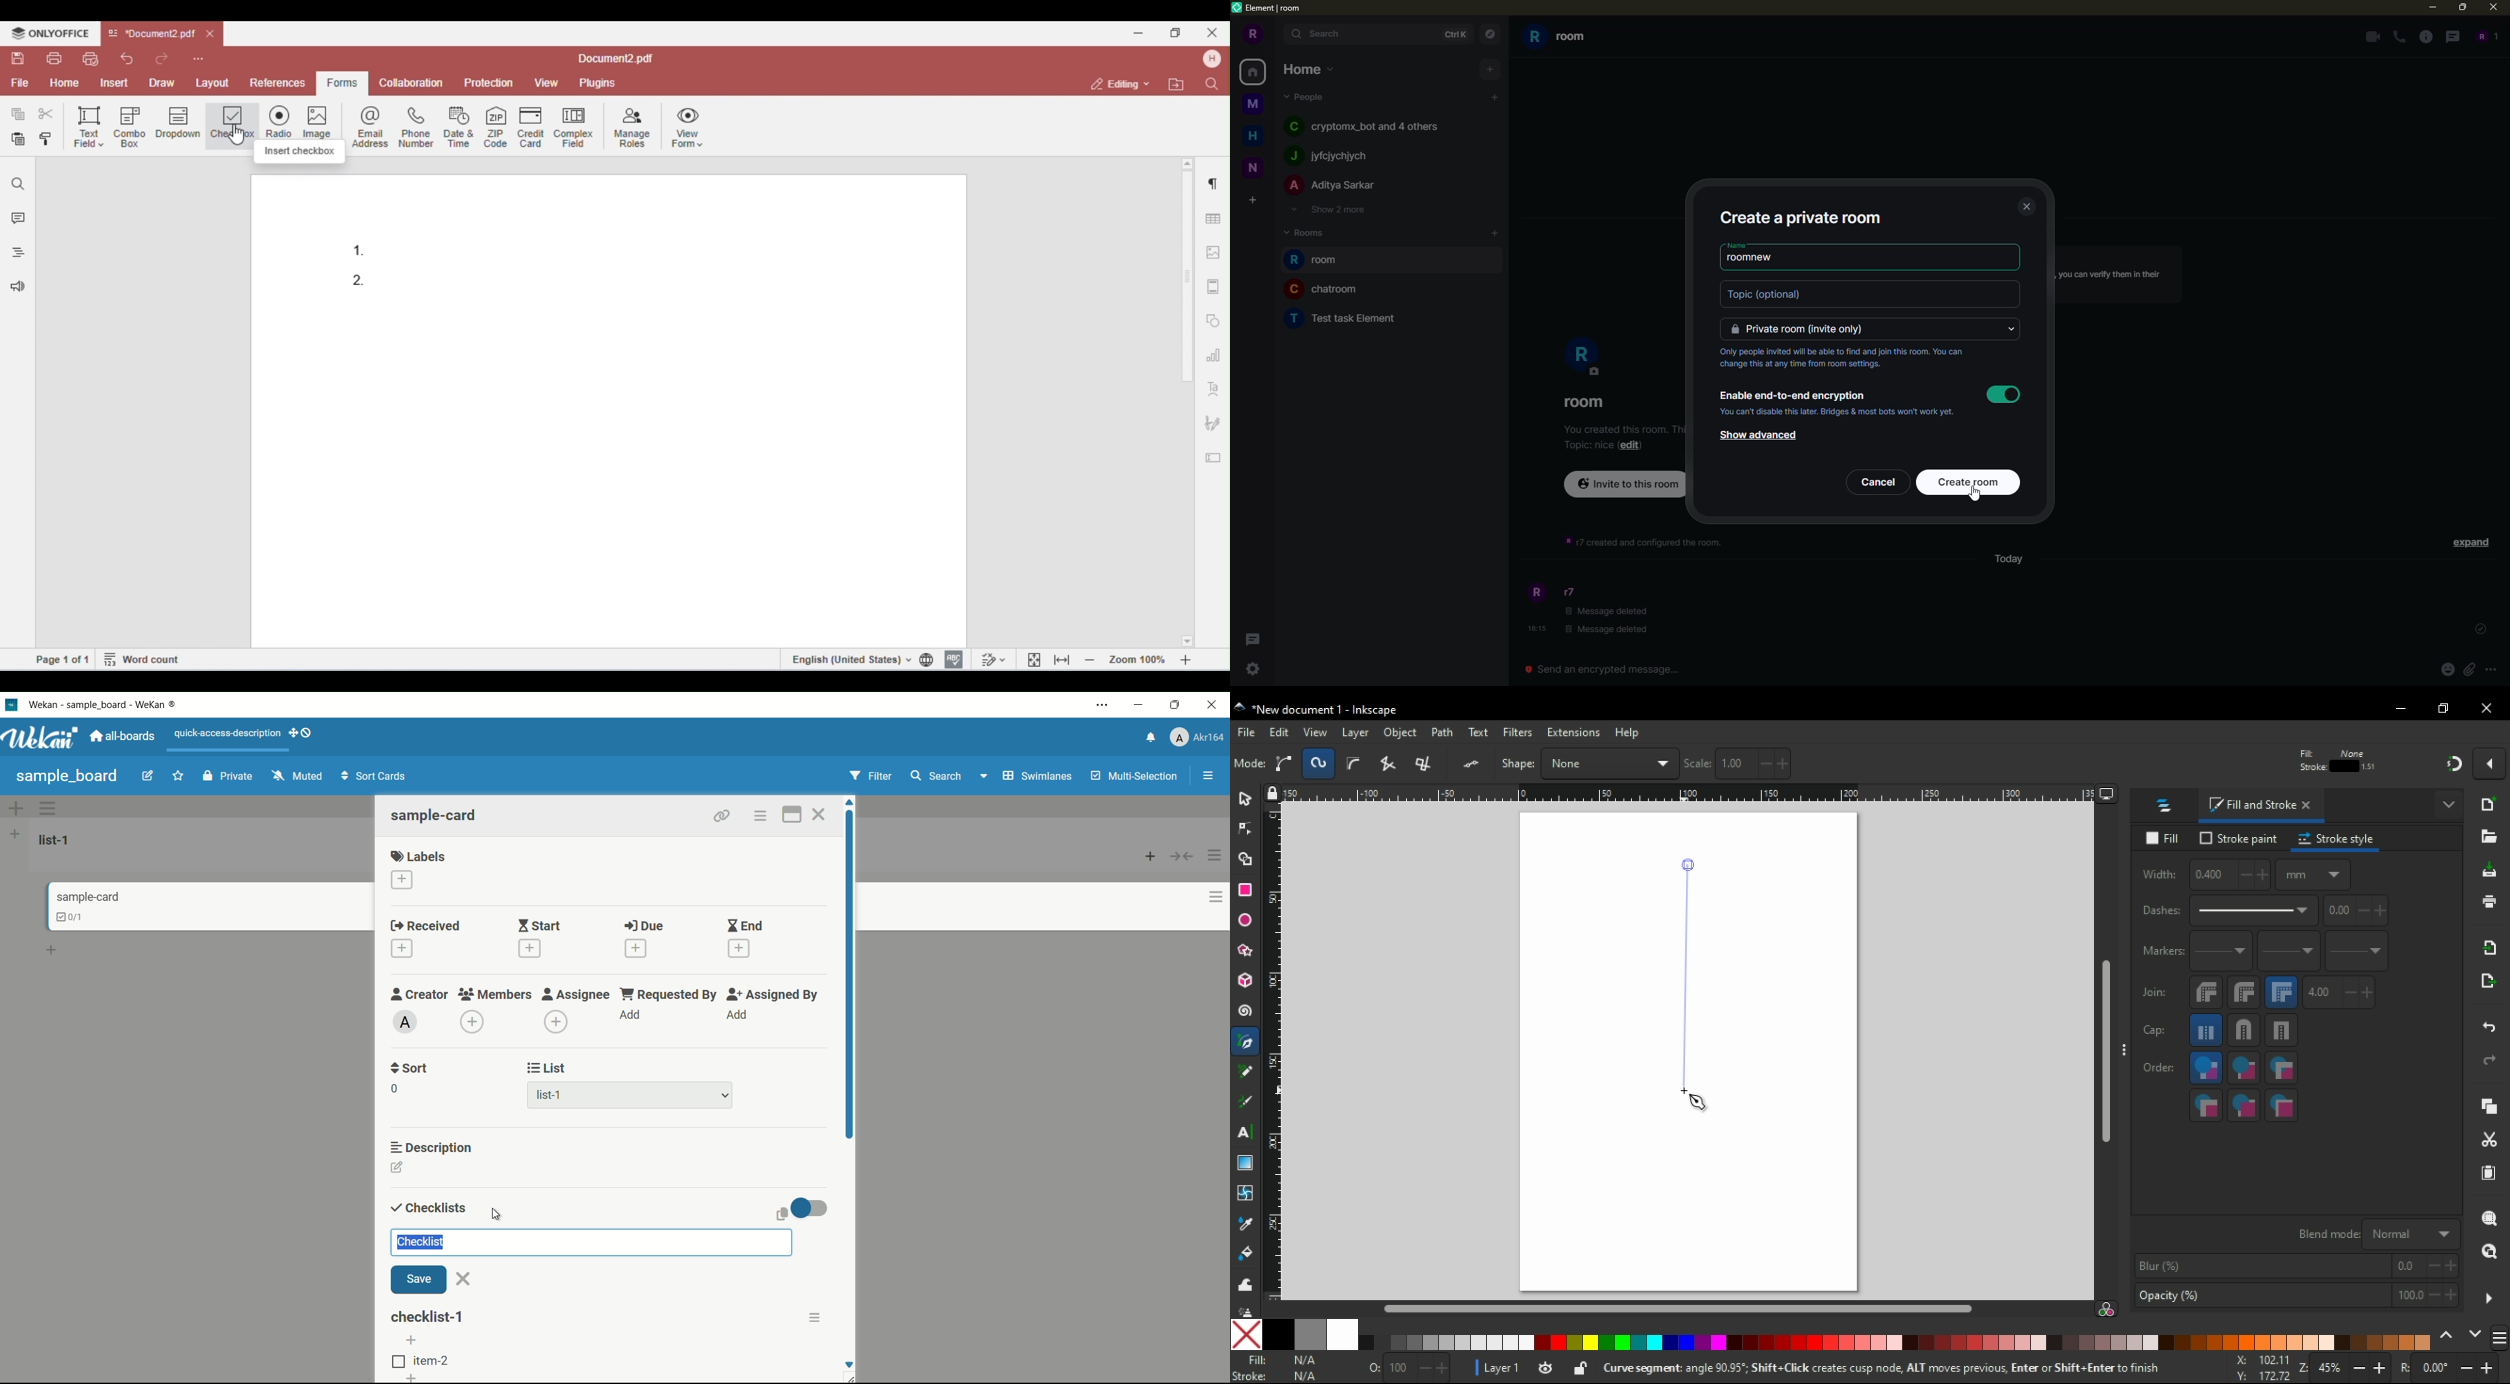  Describe the element at coordinates (2486, 986) in the screenshot. I see `open export` at that location.